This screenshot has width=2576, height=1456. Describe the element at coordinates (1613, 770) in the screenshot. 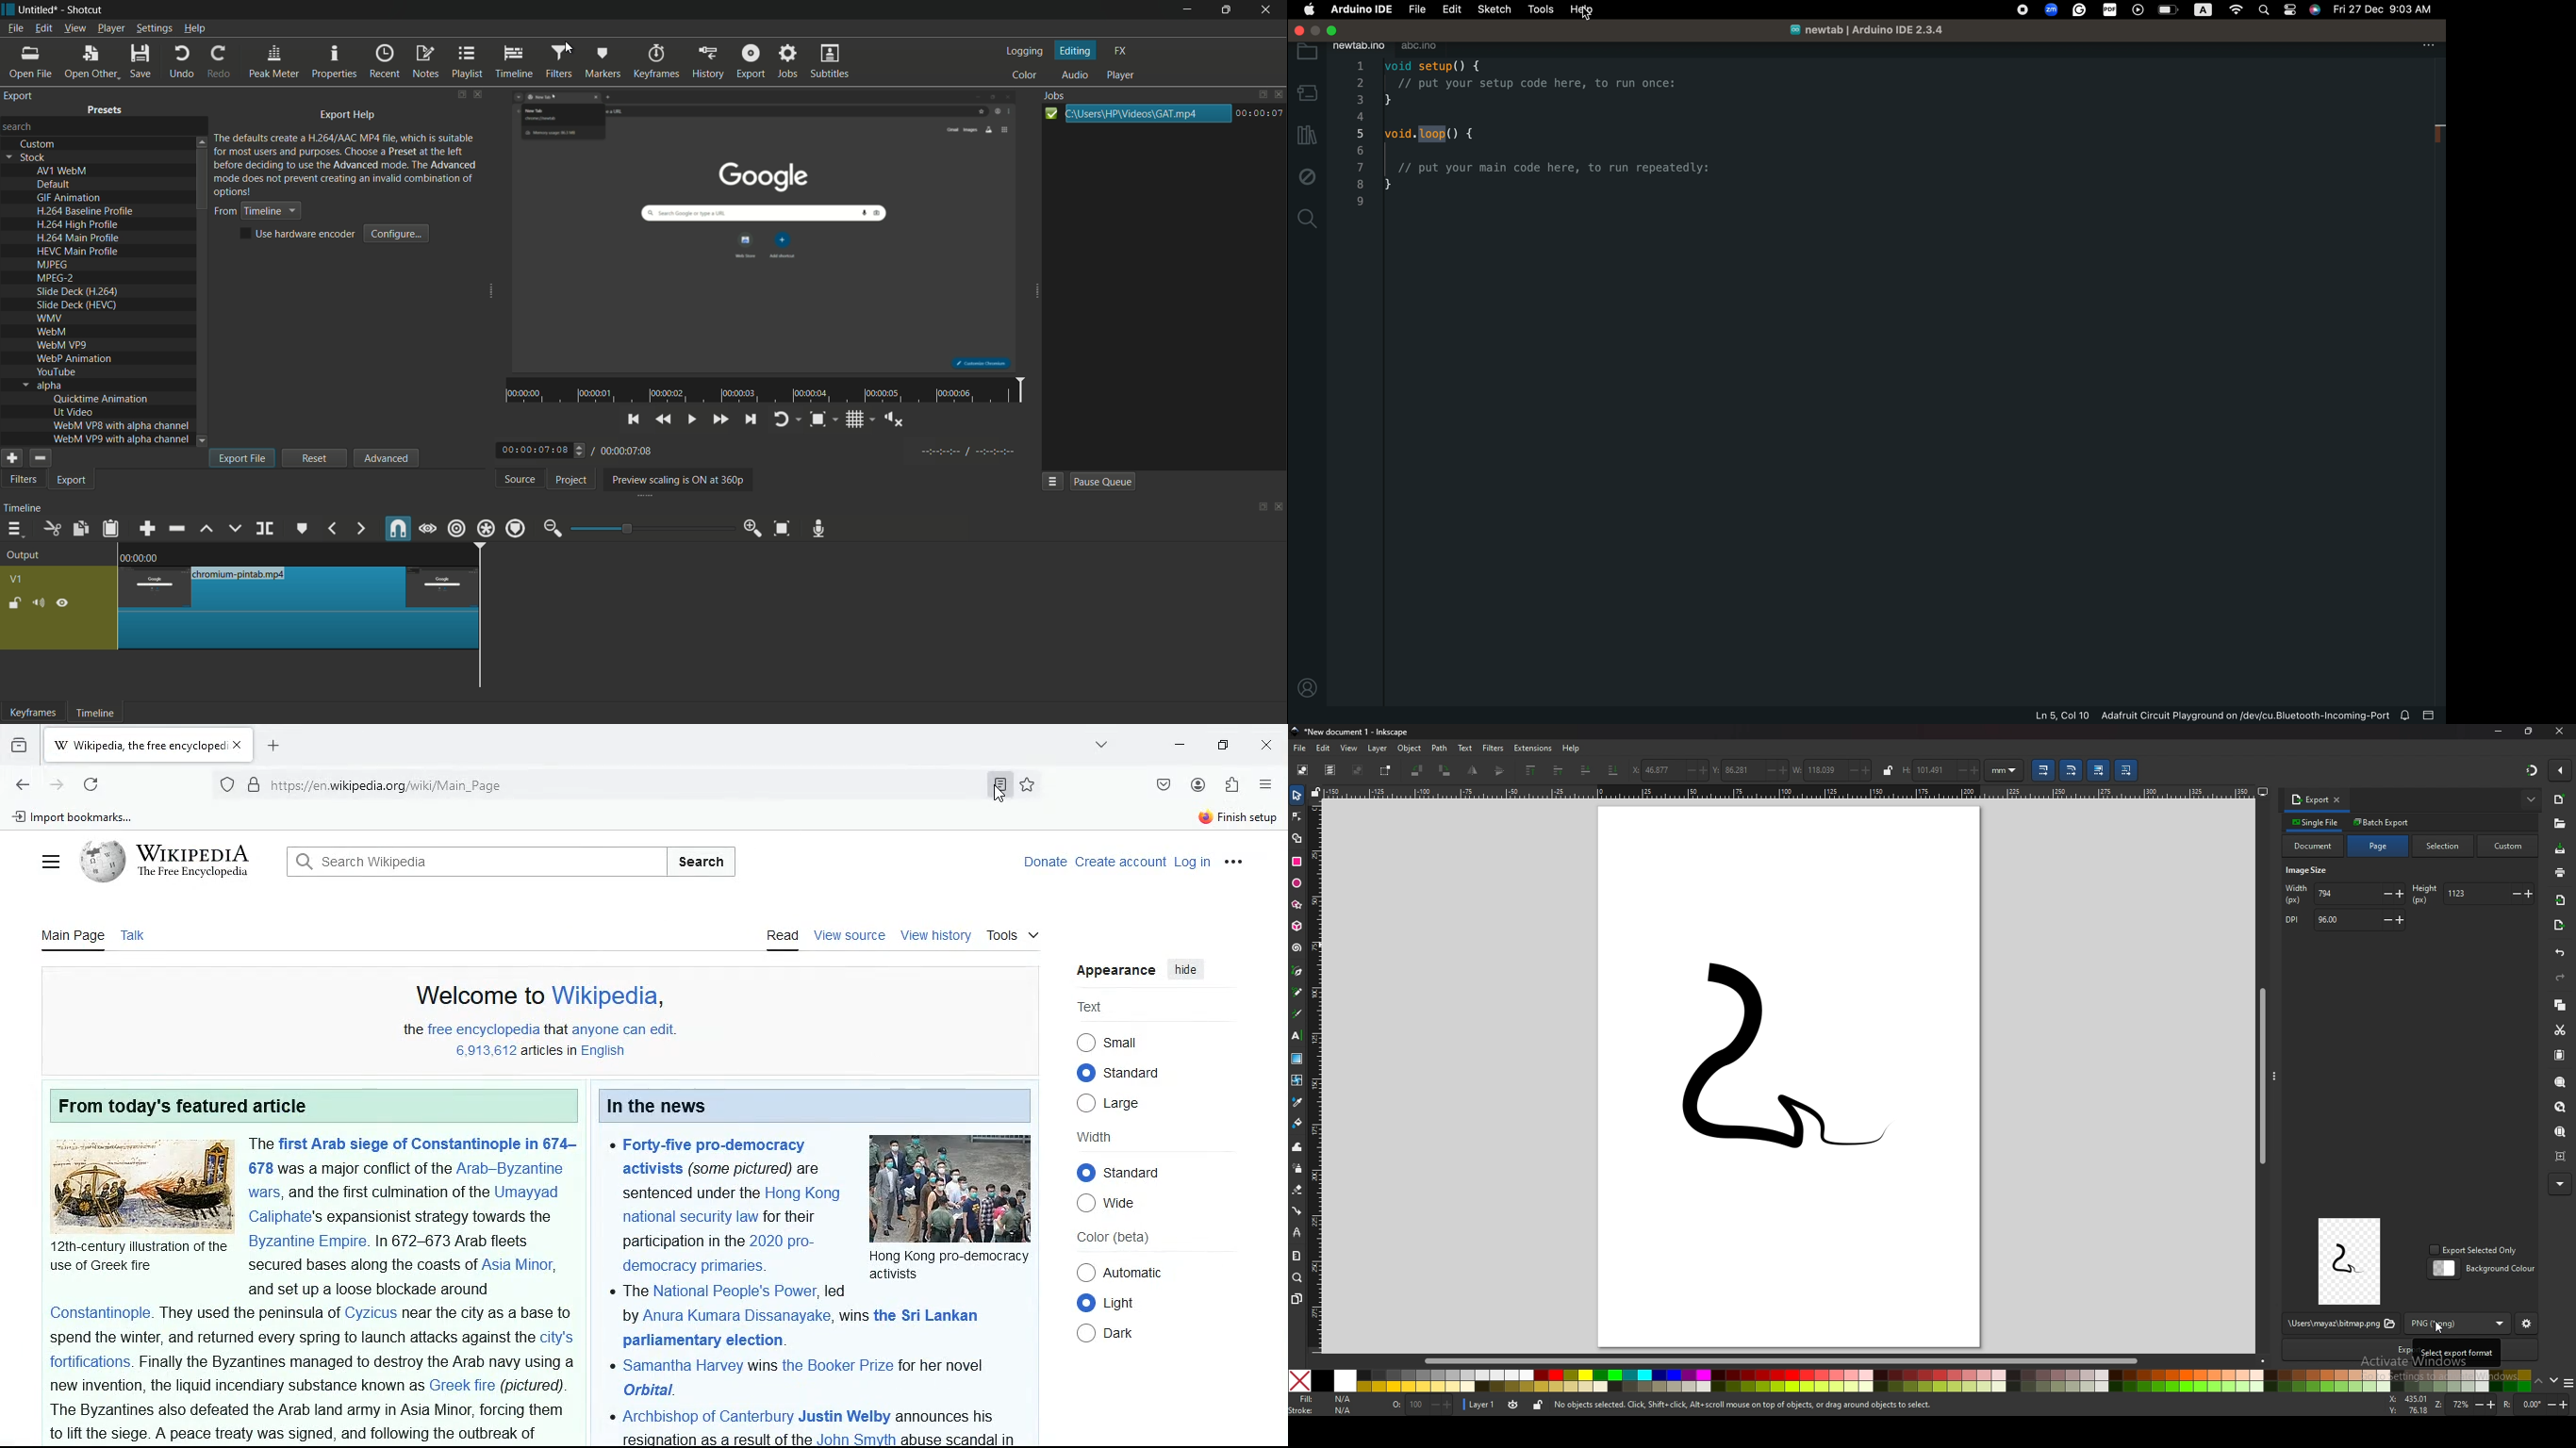

I see `lower selection to bottom` at that location.